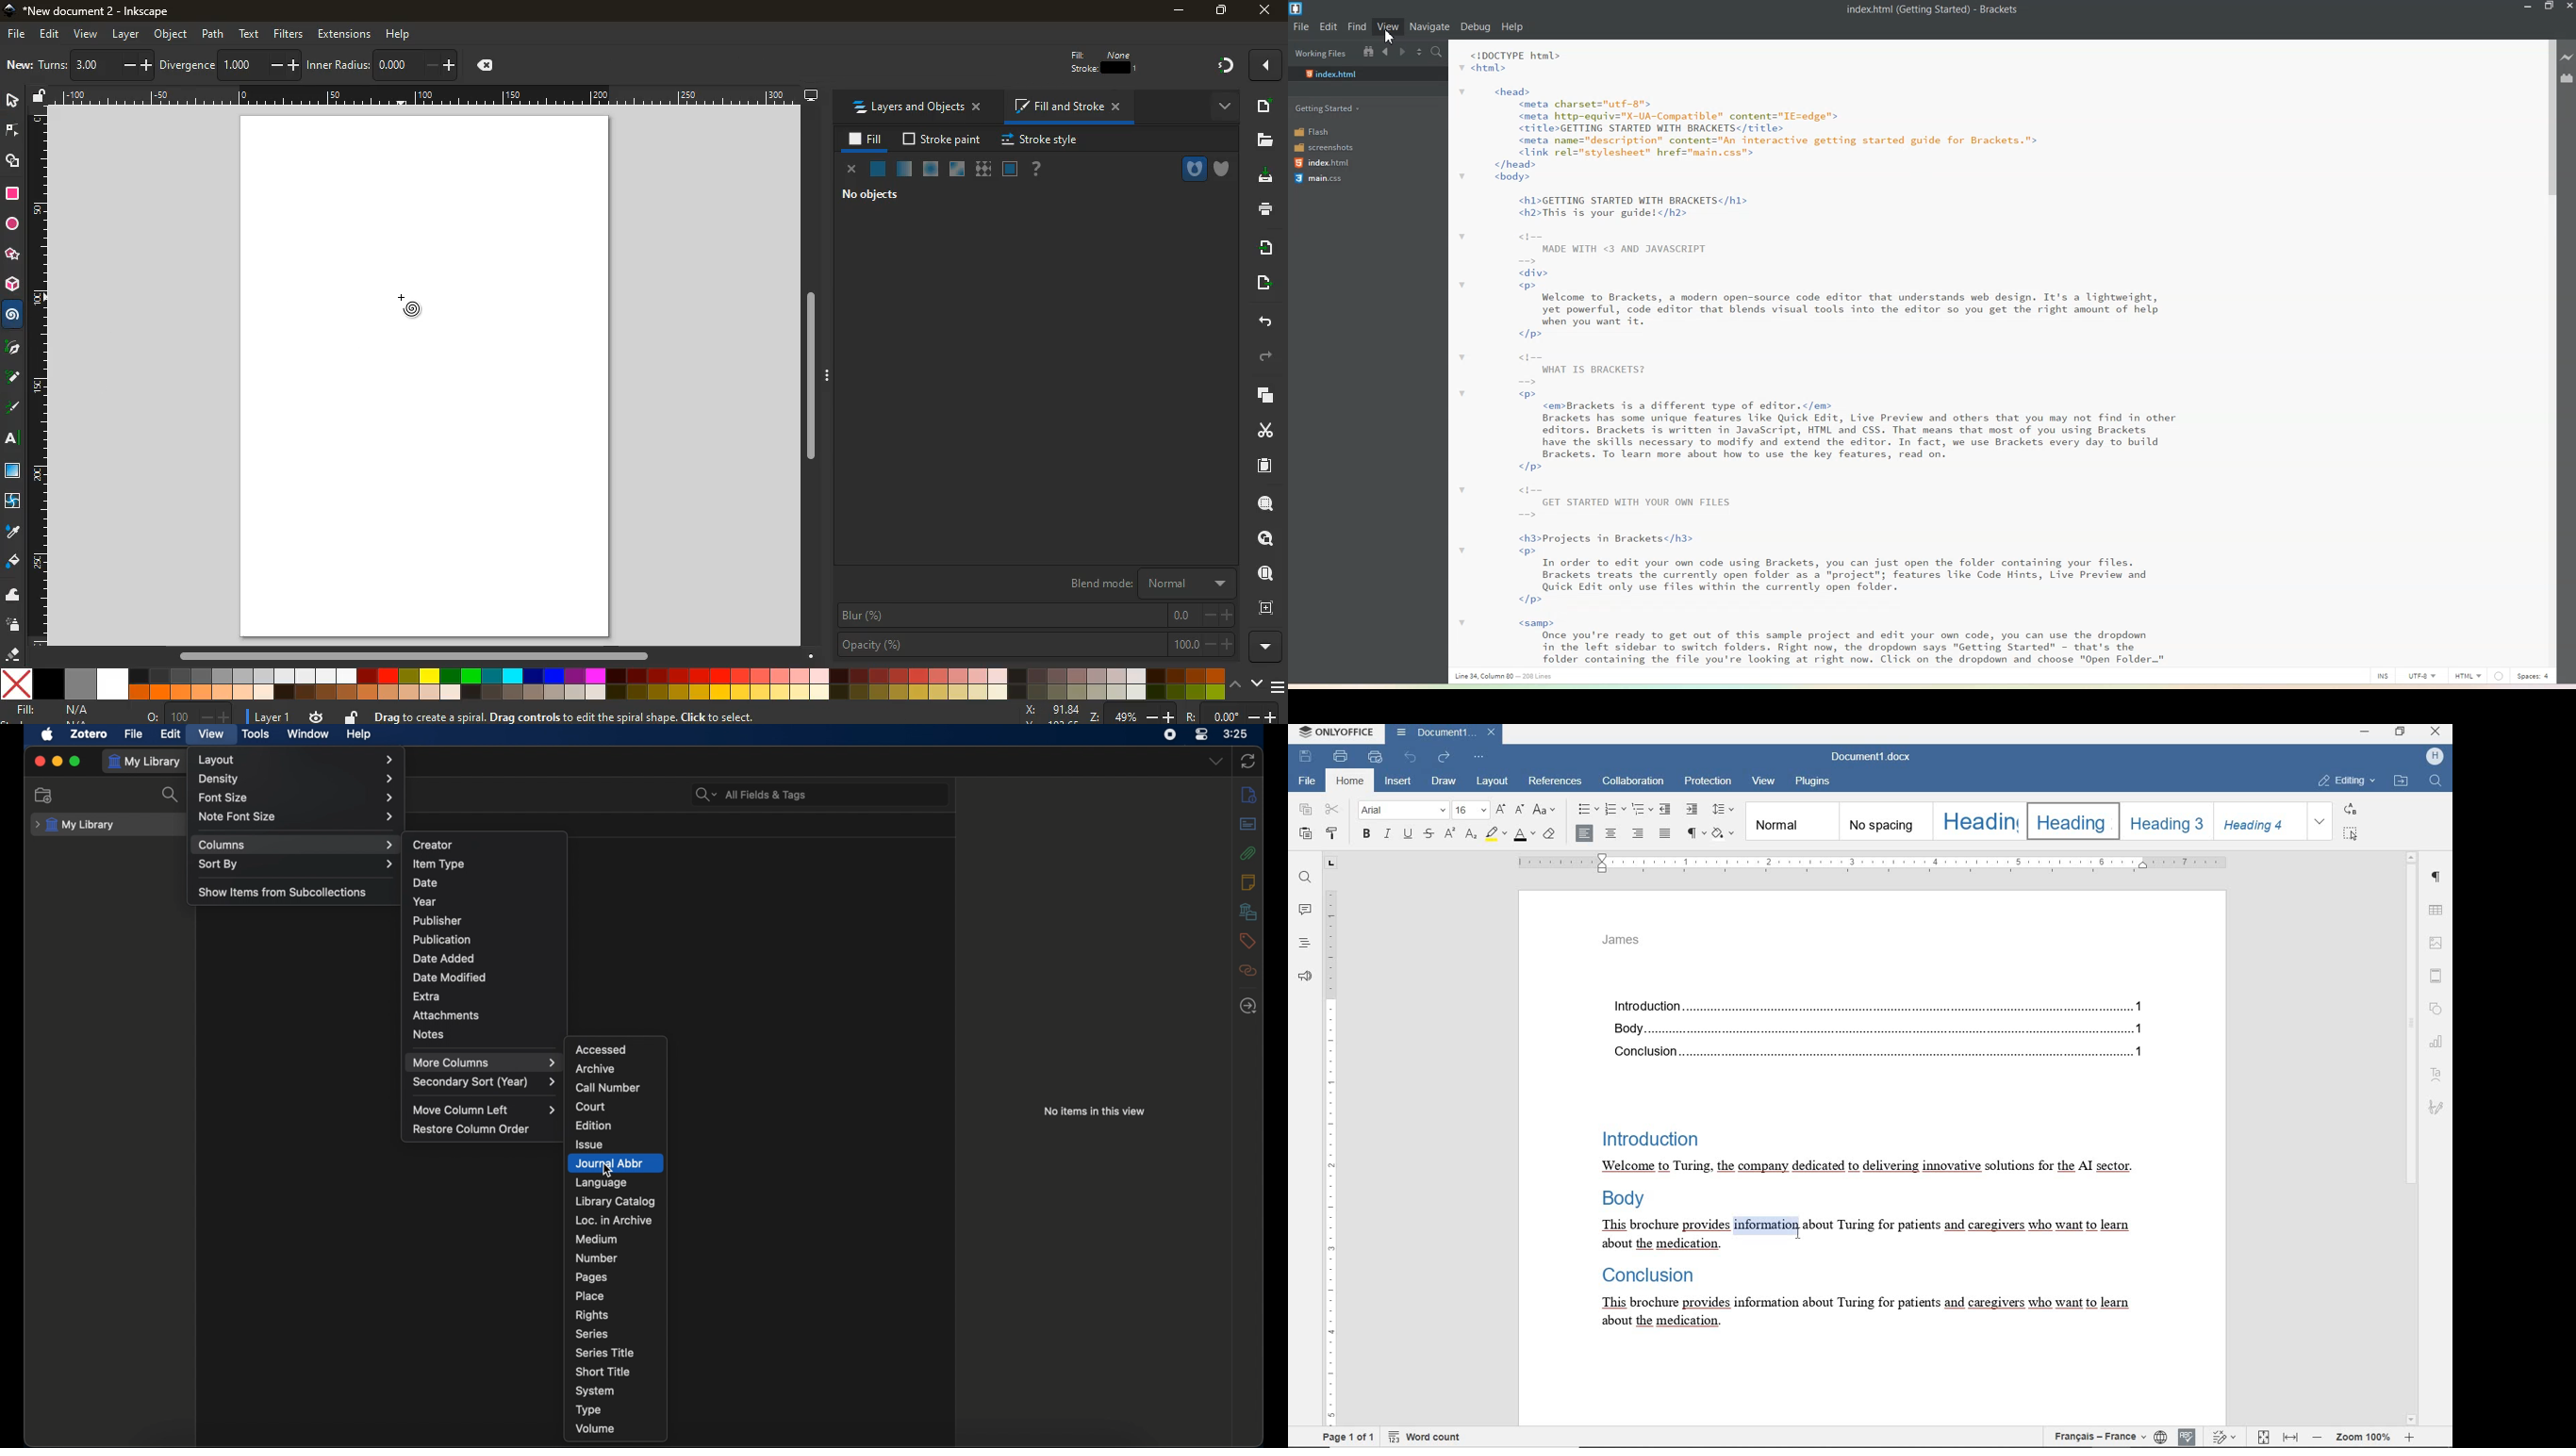 This screenshot has height=1456, width=2576. I want to click on show items from subcollections, so click(282, 892).